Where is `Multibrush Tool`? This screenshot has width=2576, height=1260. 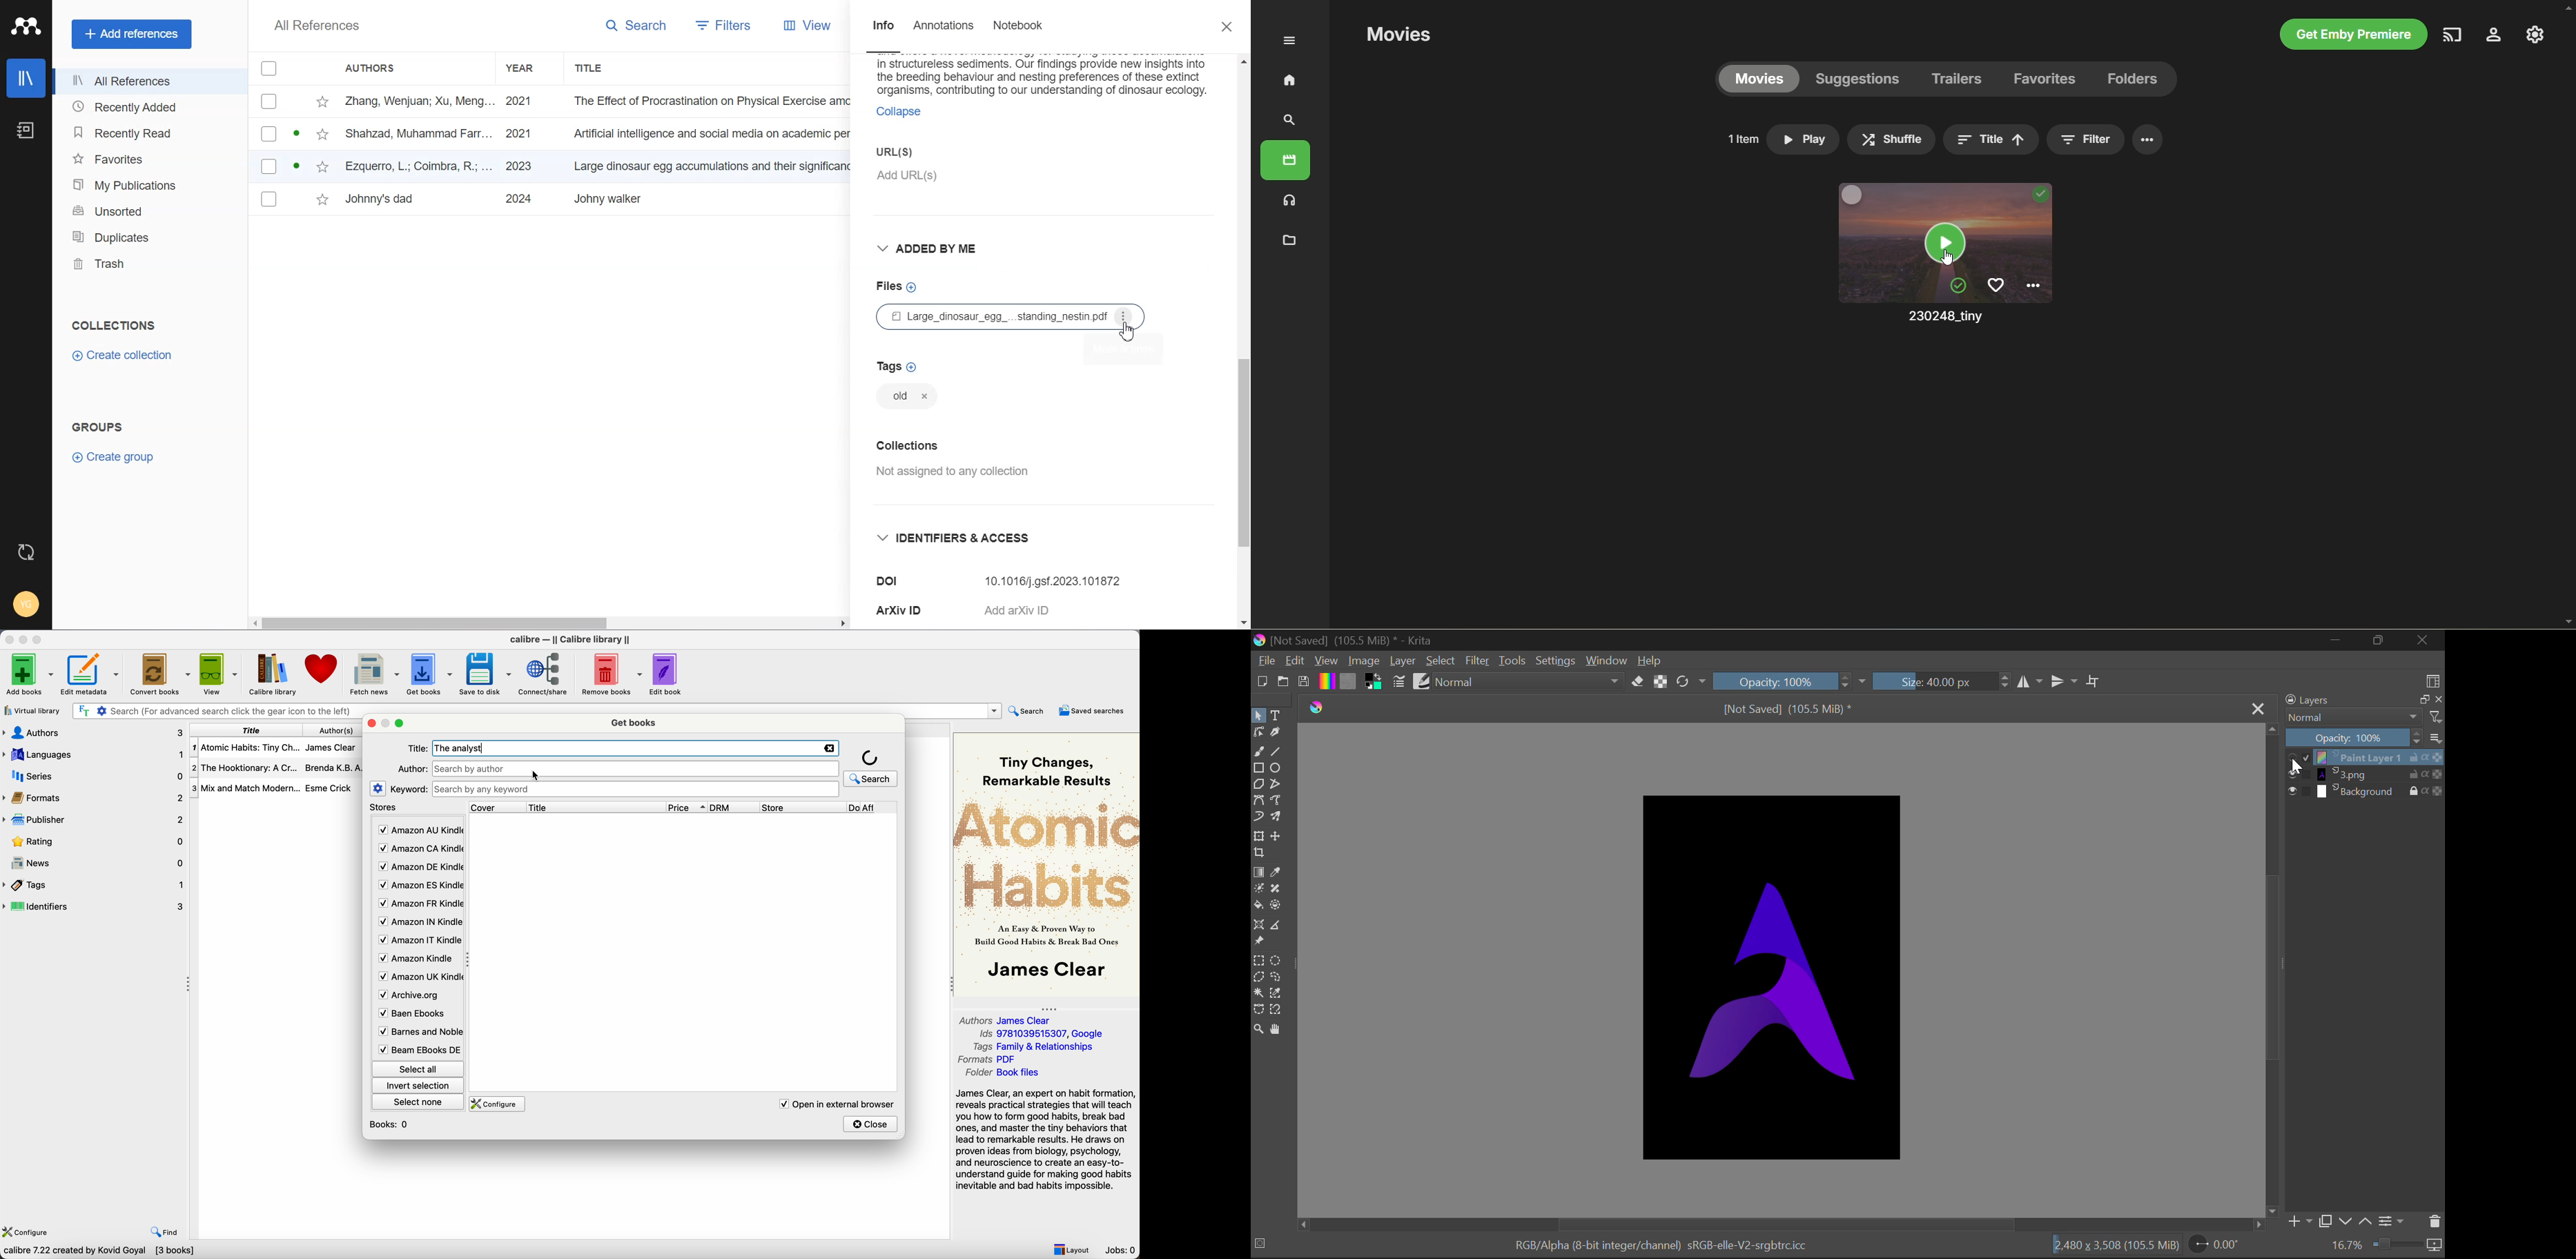
Multibrush Tool is located at coordinates (1277, 815).